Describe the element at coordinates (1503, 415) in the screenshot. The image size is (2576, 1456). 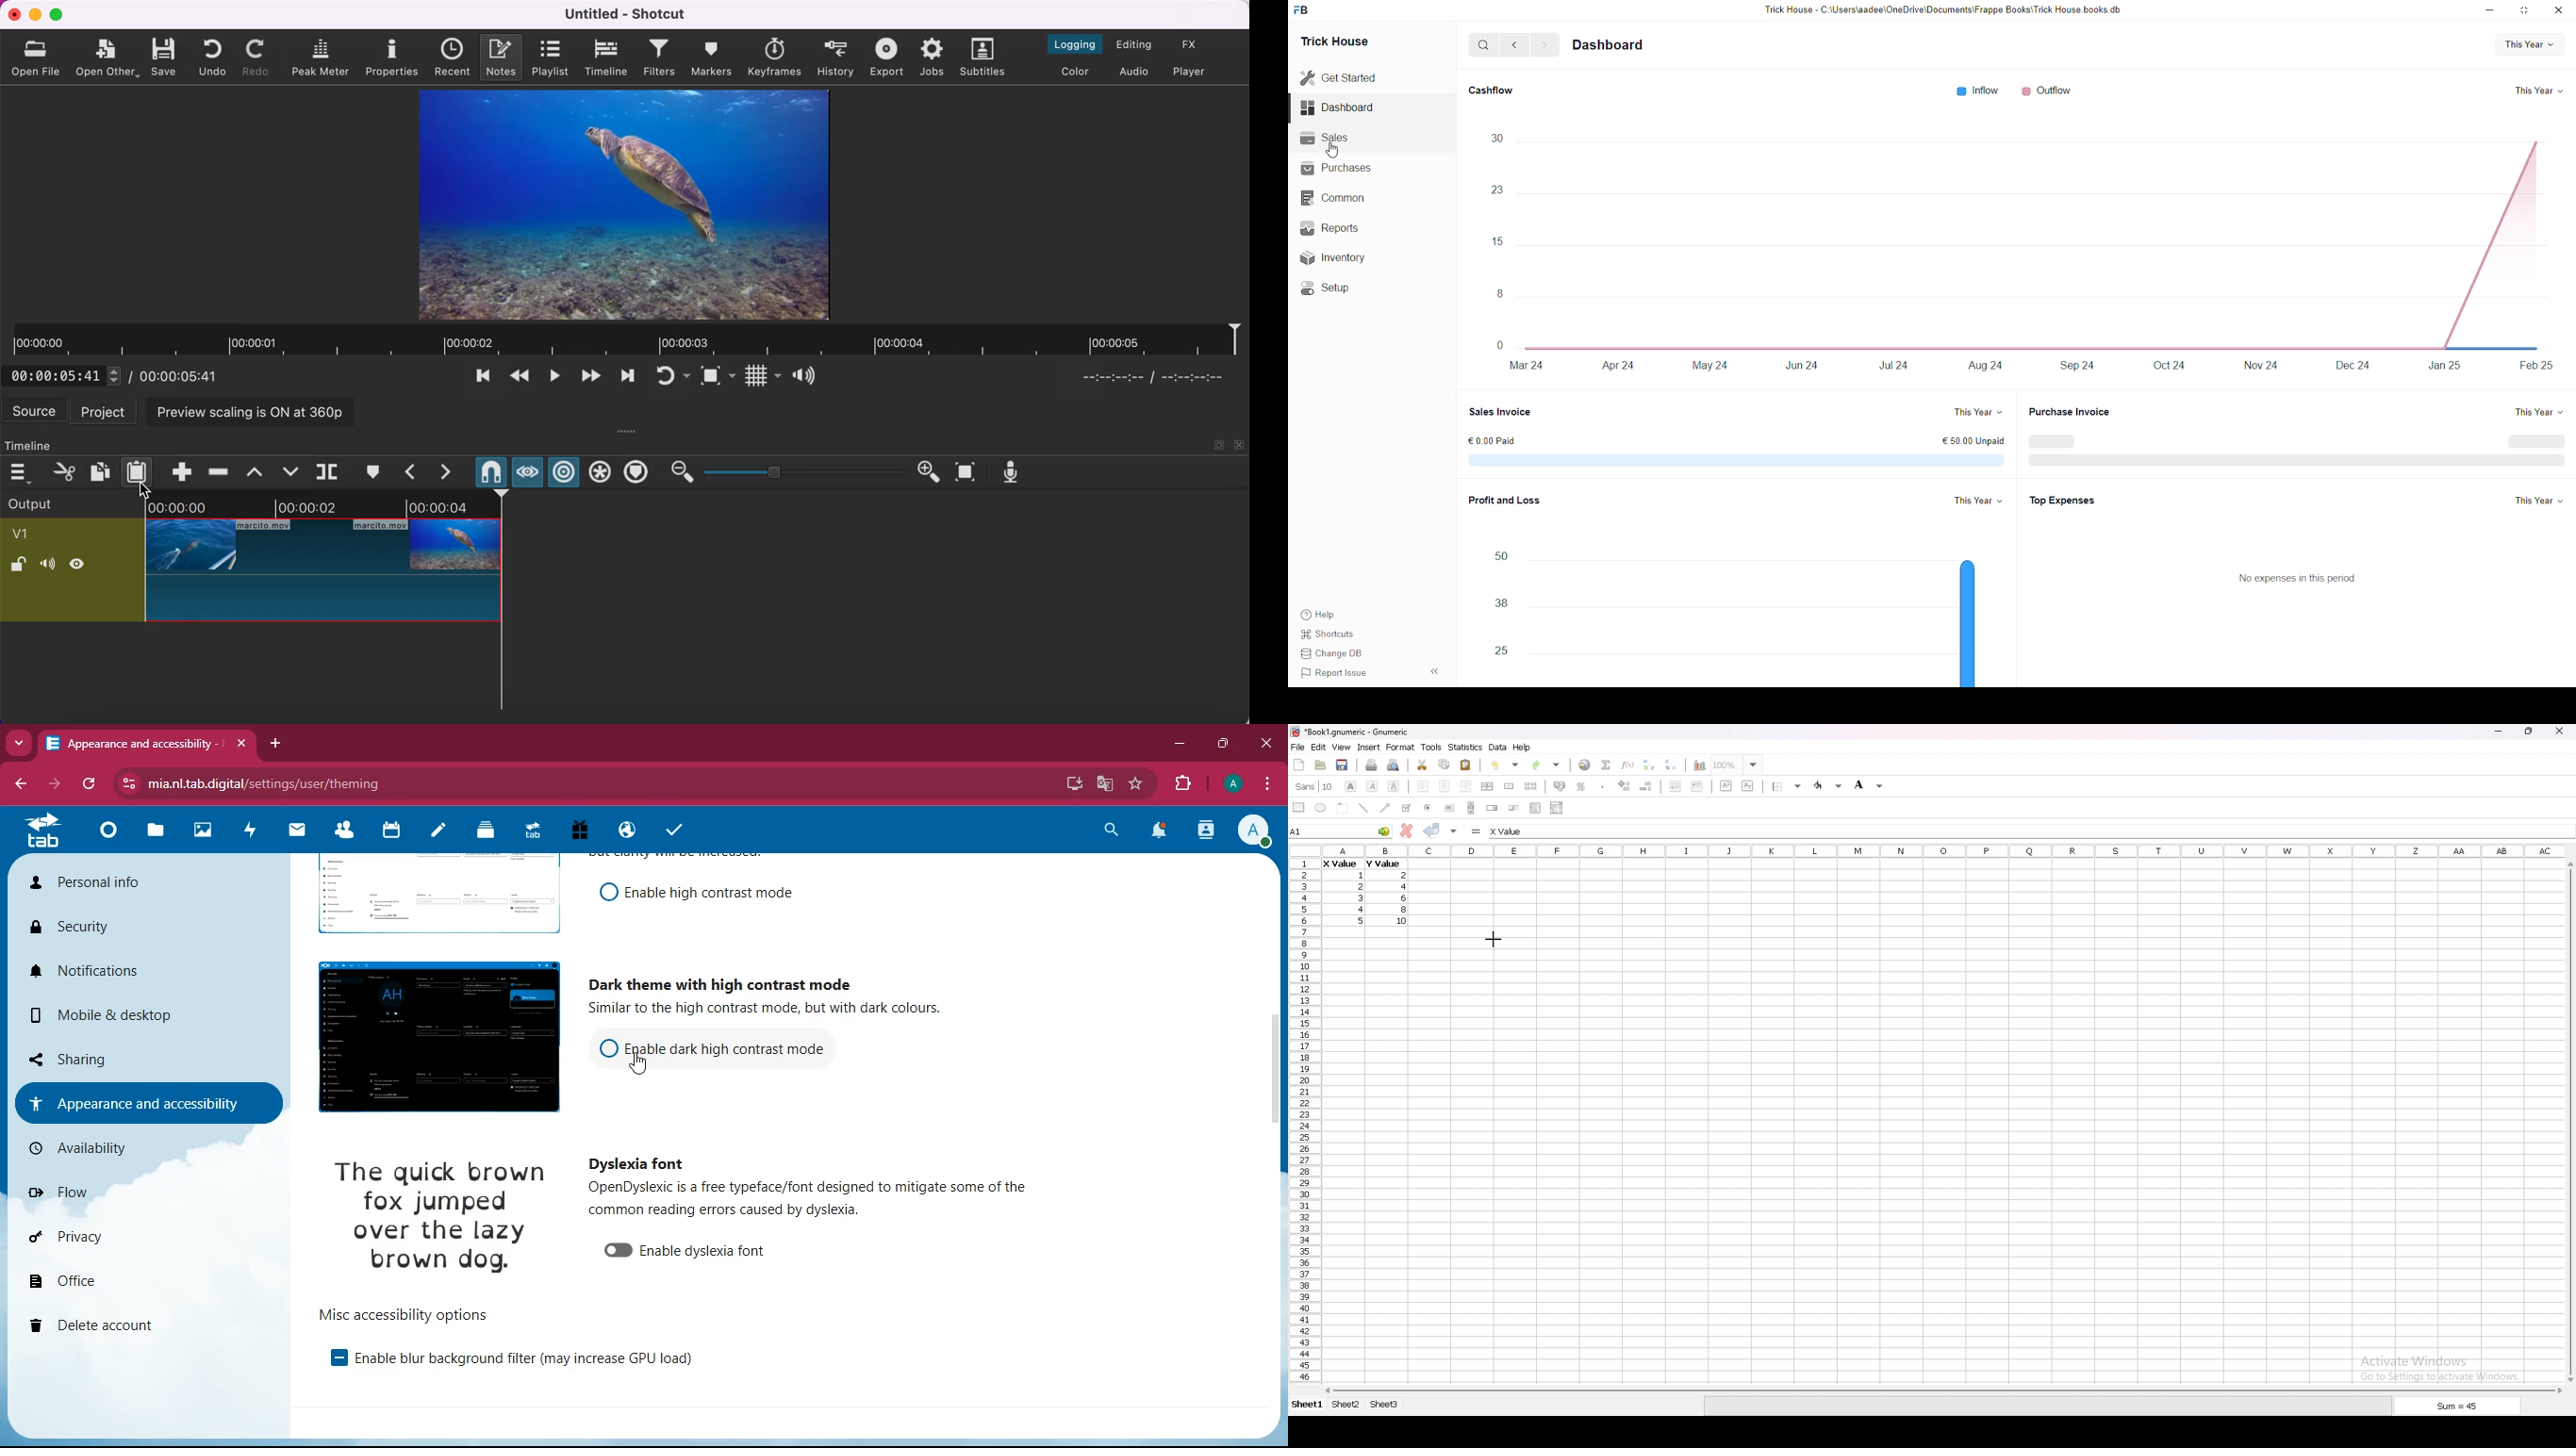
I see `Sale Invoice` at that location.